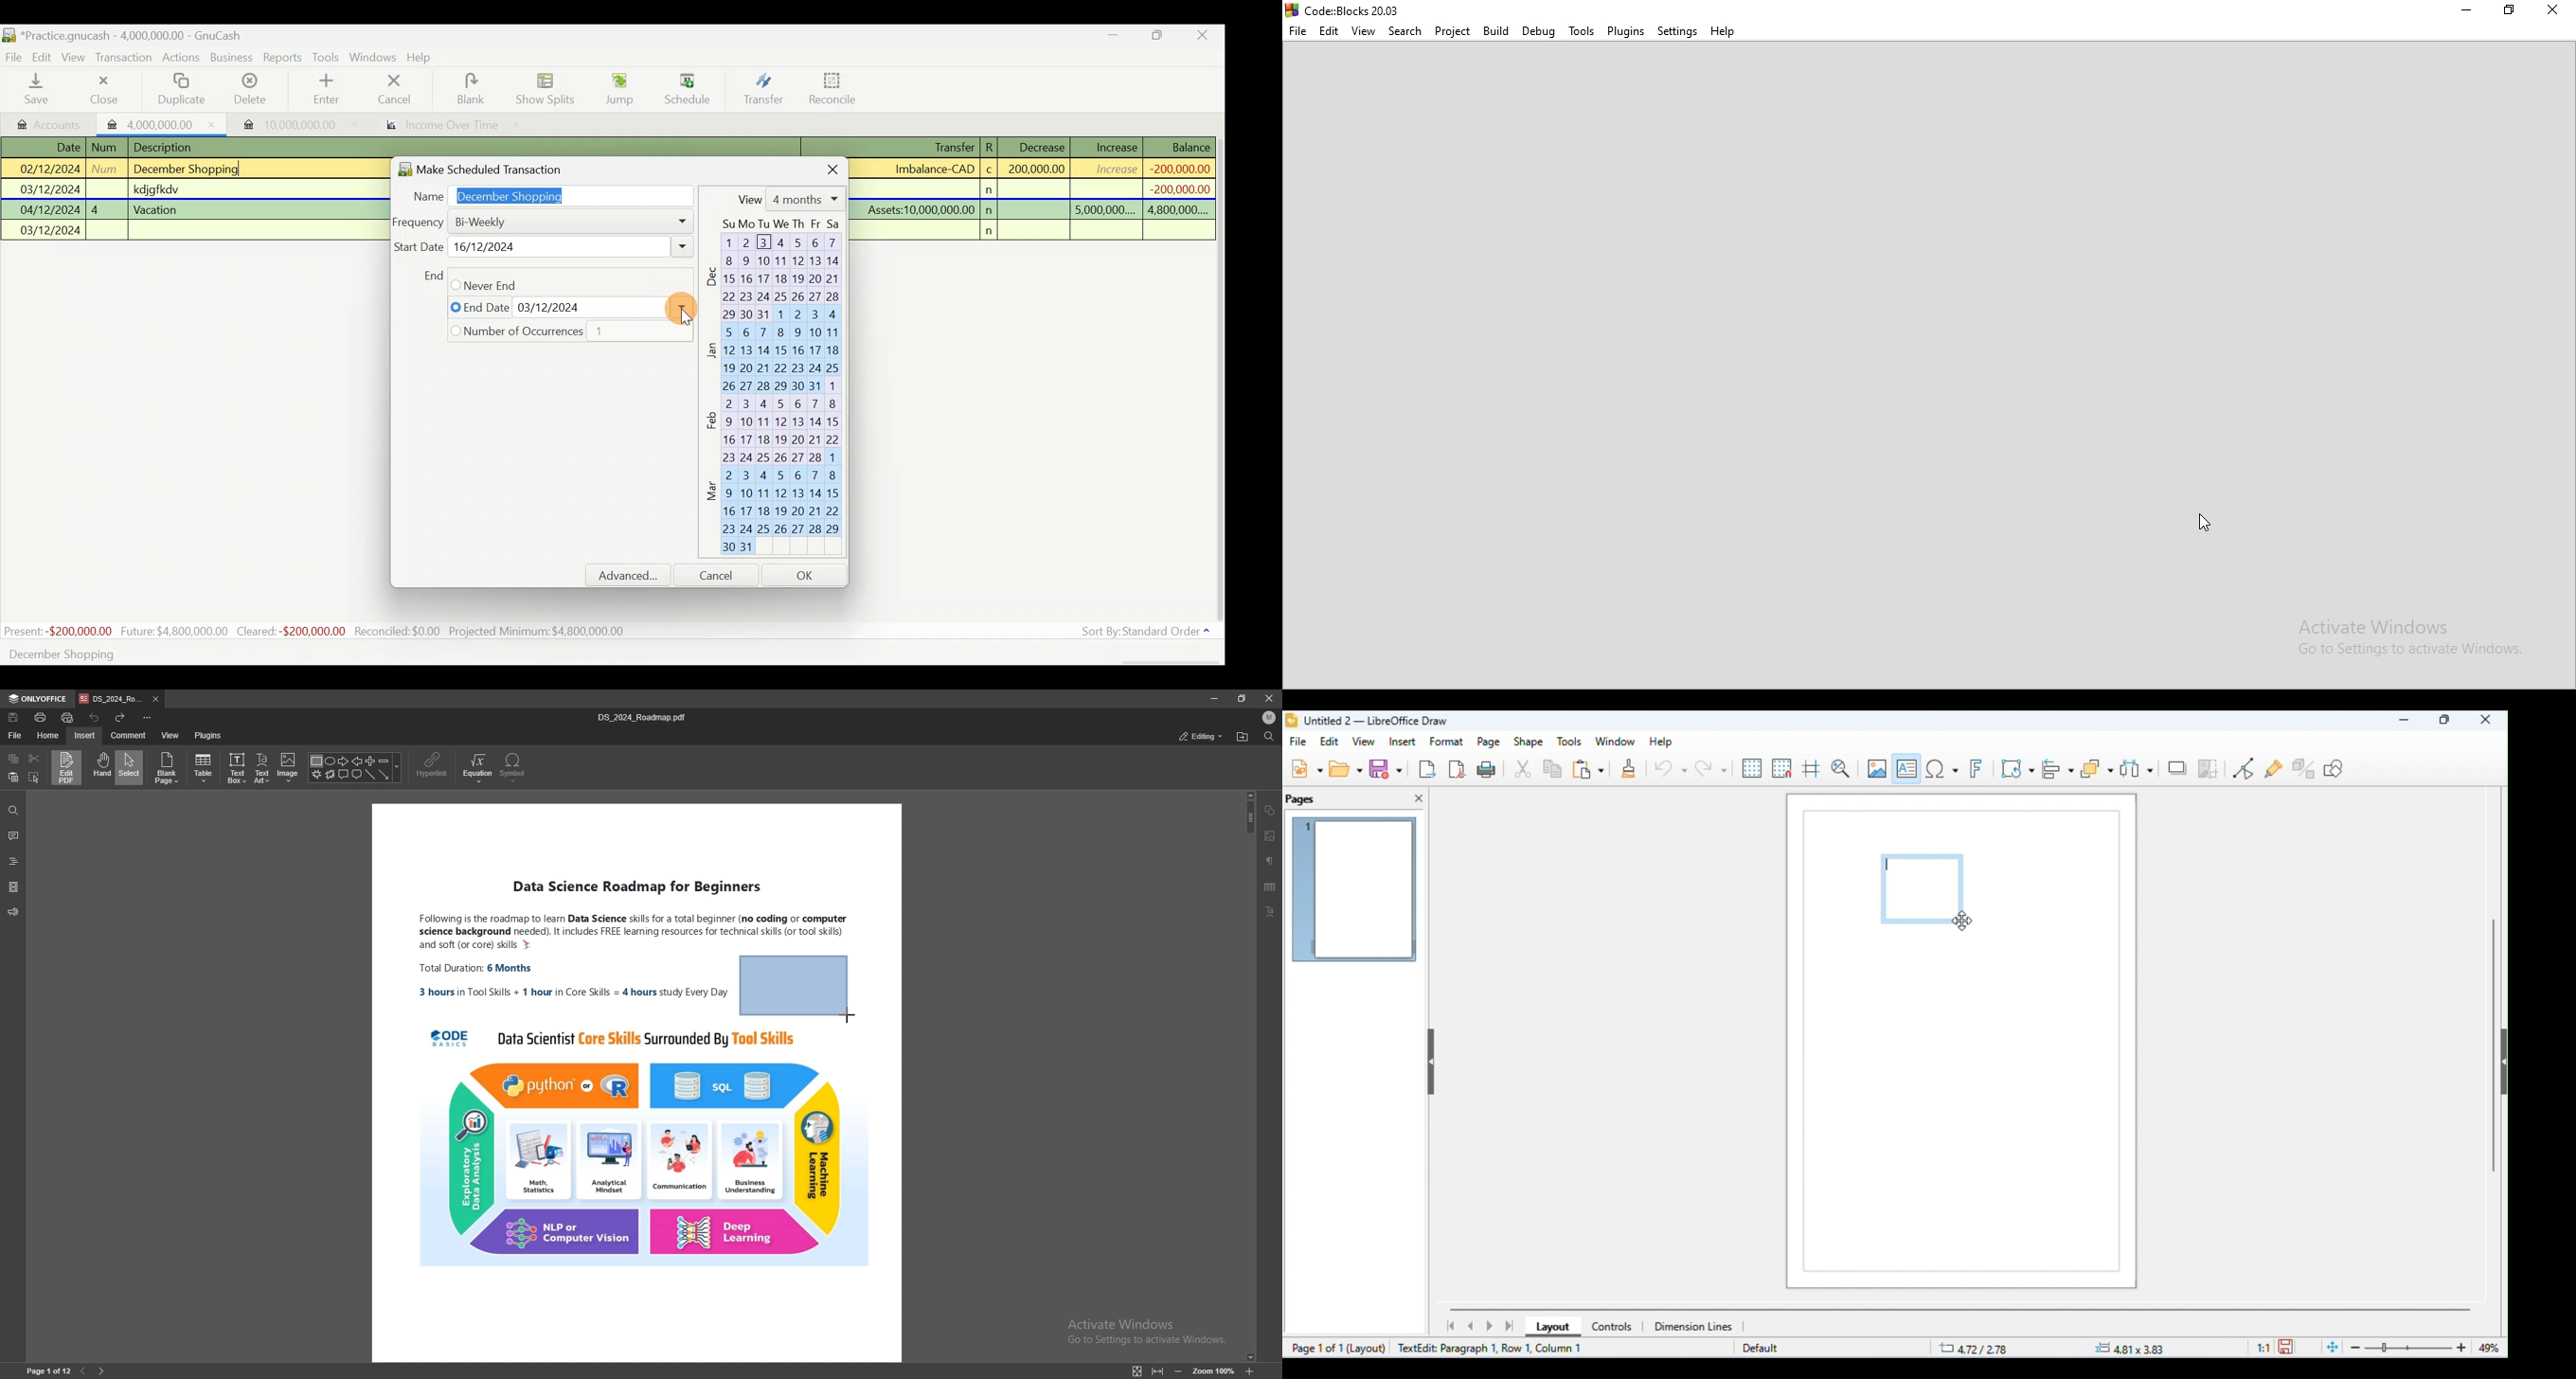 The image size is (2576, 1400). Describe the element at coordinates (2205, 524) in the screenshot. I see `cursor` at that location.